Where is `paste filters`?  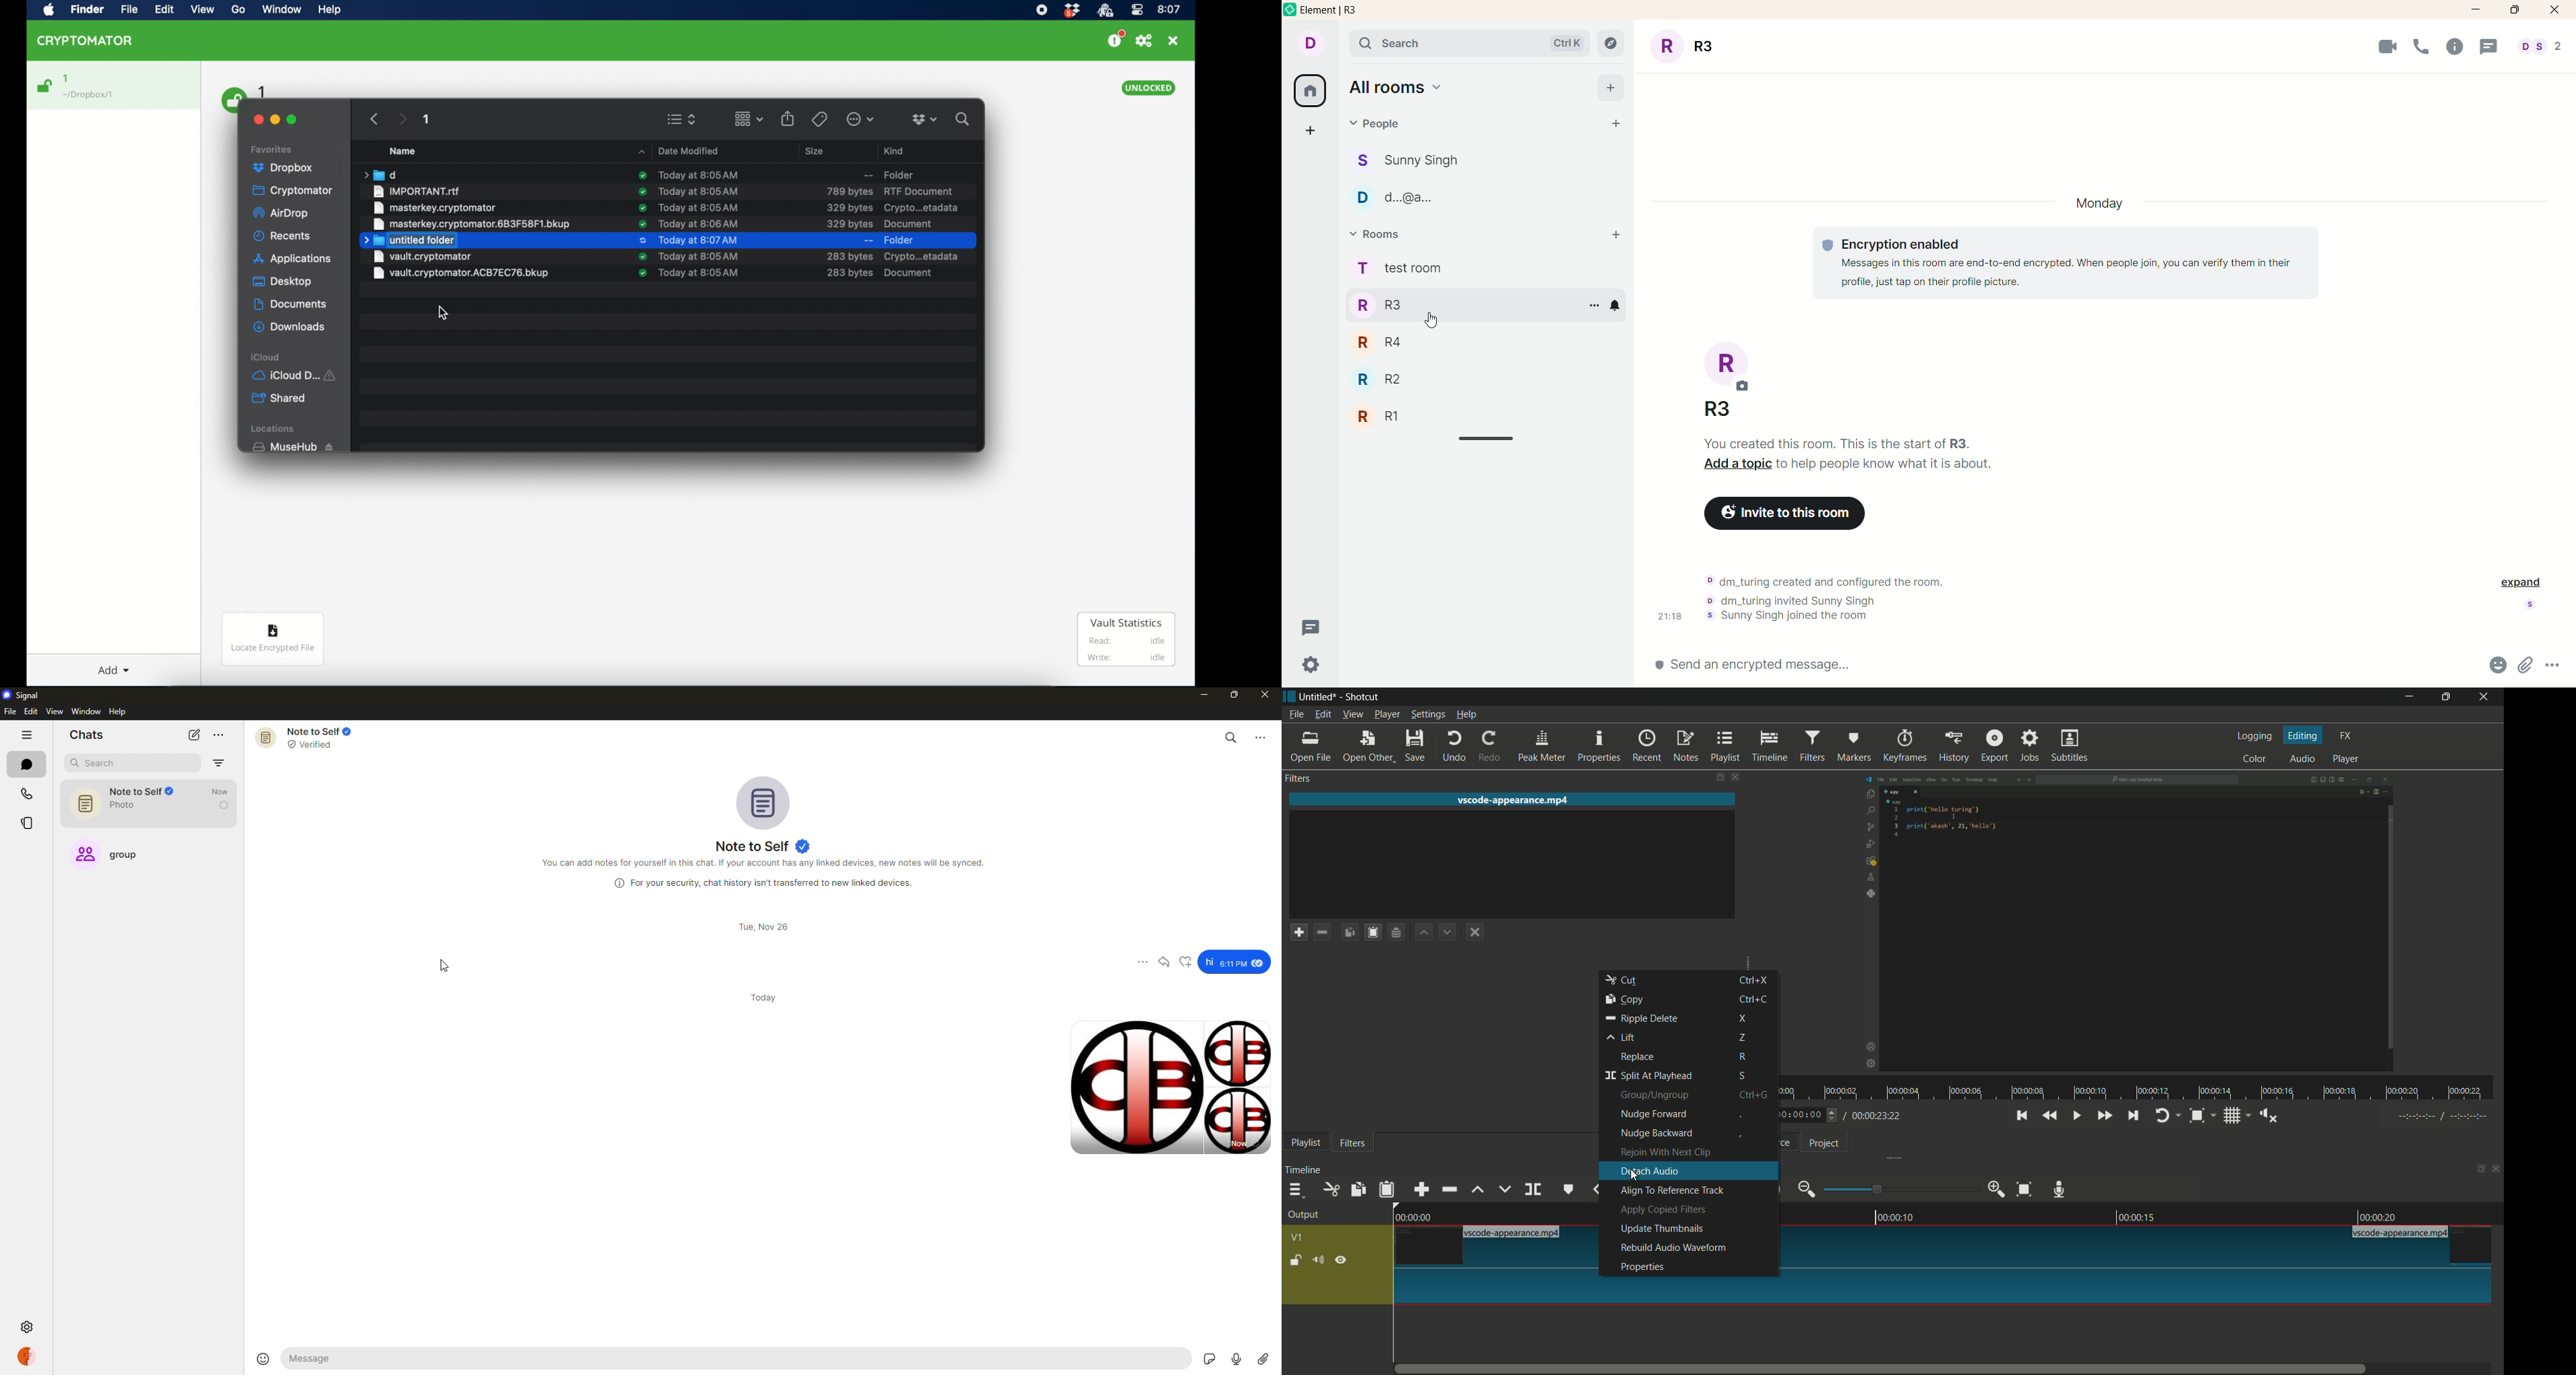 paste filters is located at coordinates (1373, 932).